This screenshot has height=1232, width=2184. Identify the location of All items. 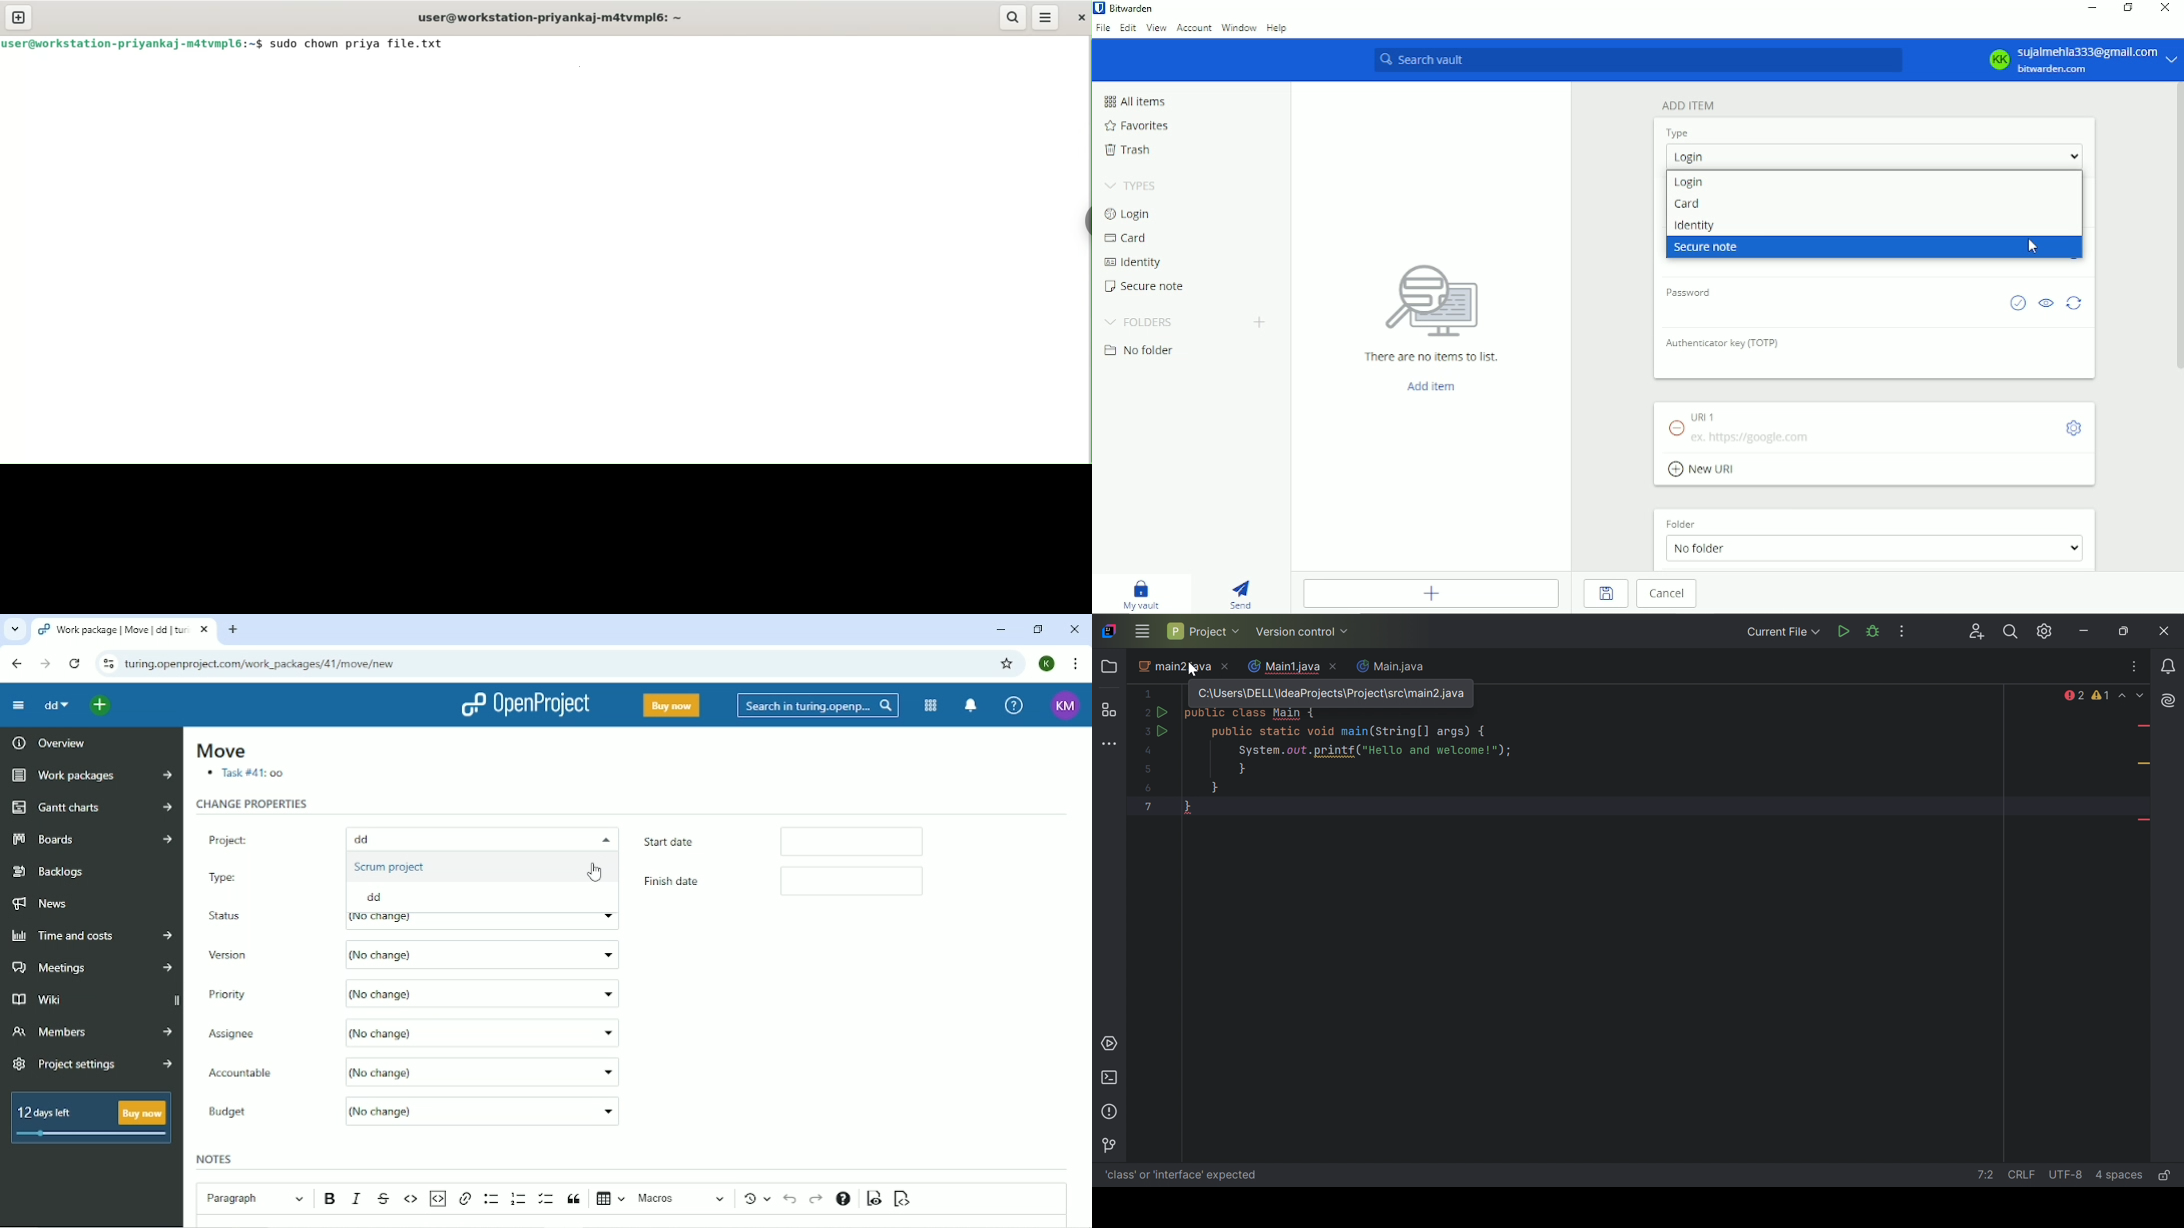
(1133, 101).